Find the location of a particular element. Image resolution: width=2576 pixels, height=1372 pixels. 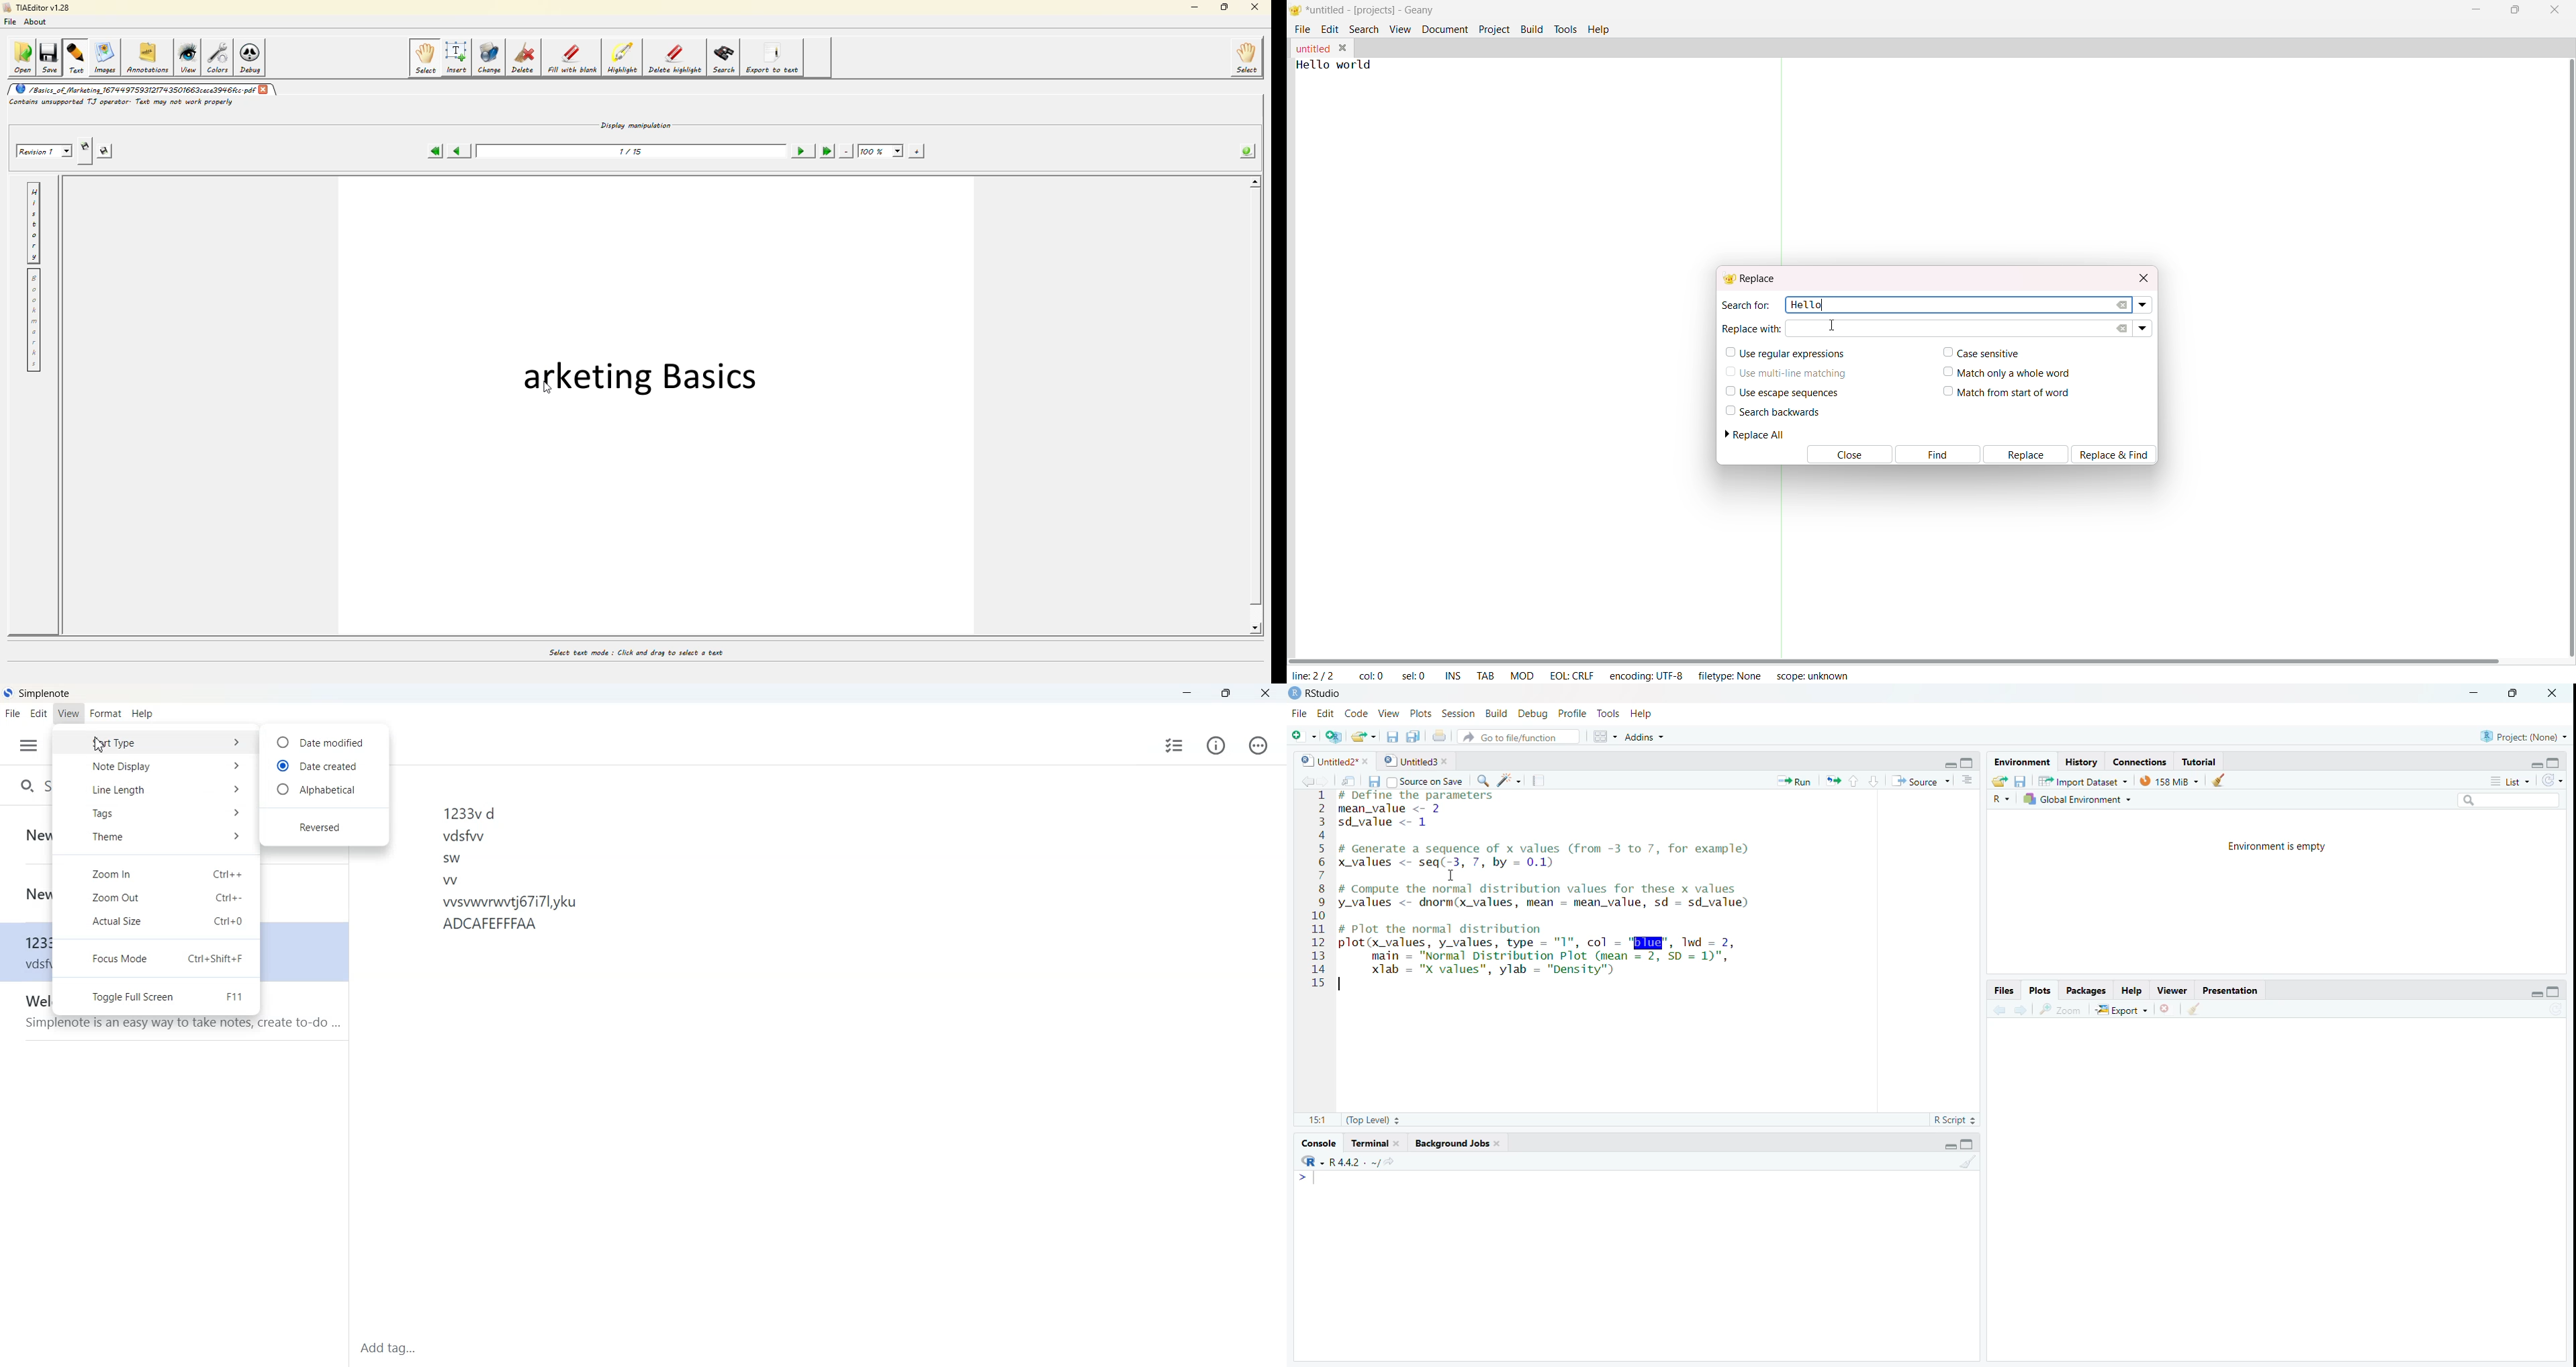

Print the current file is located at coordinates (1438, 733).